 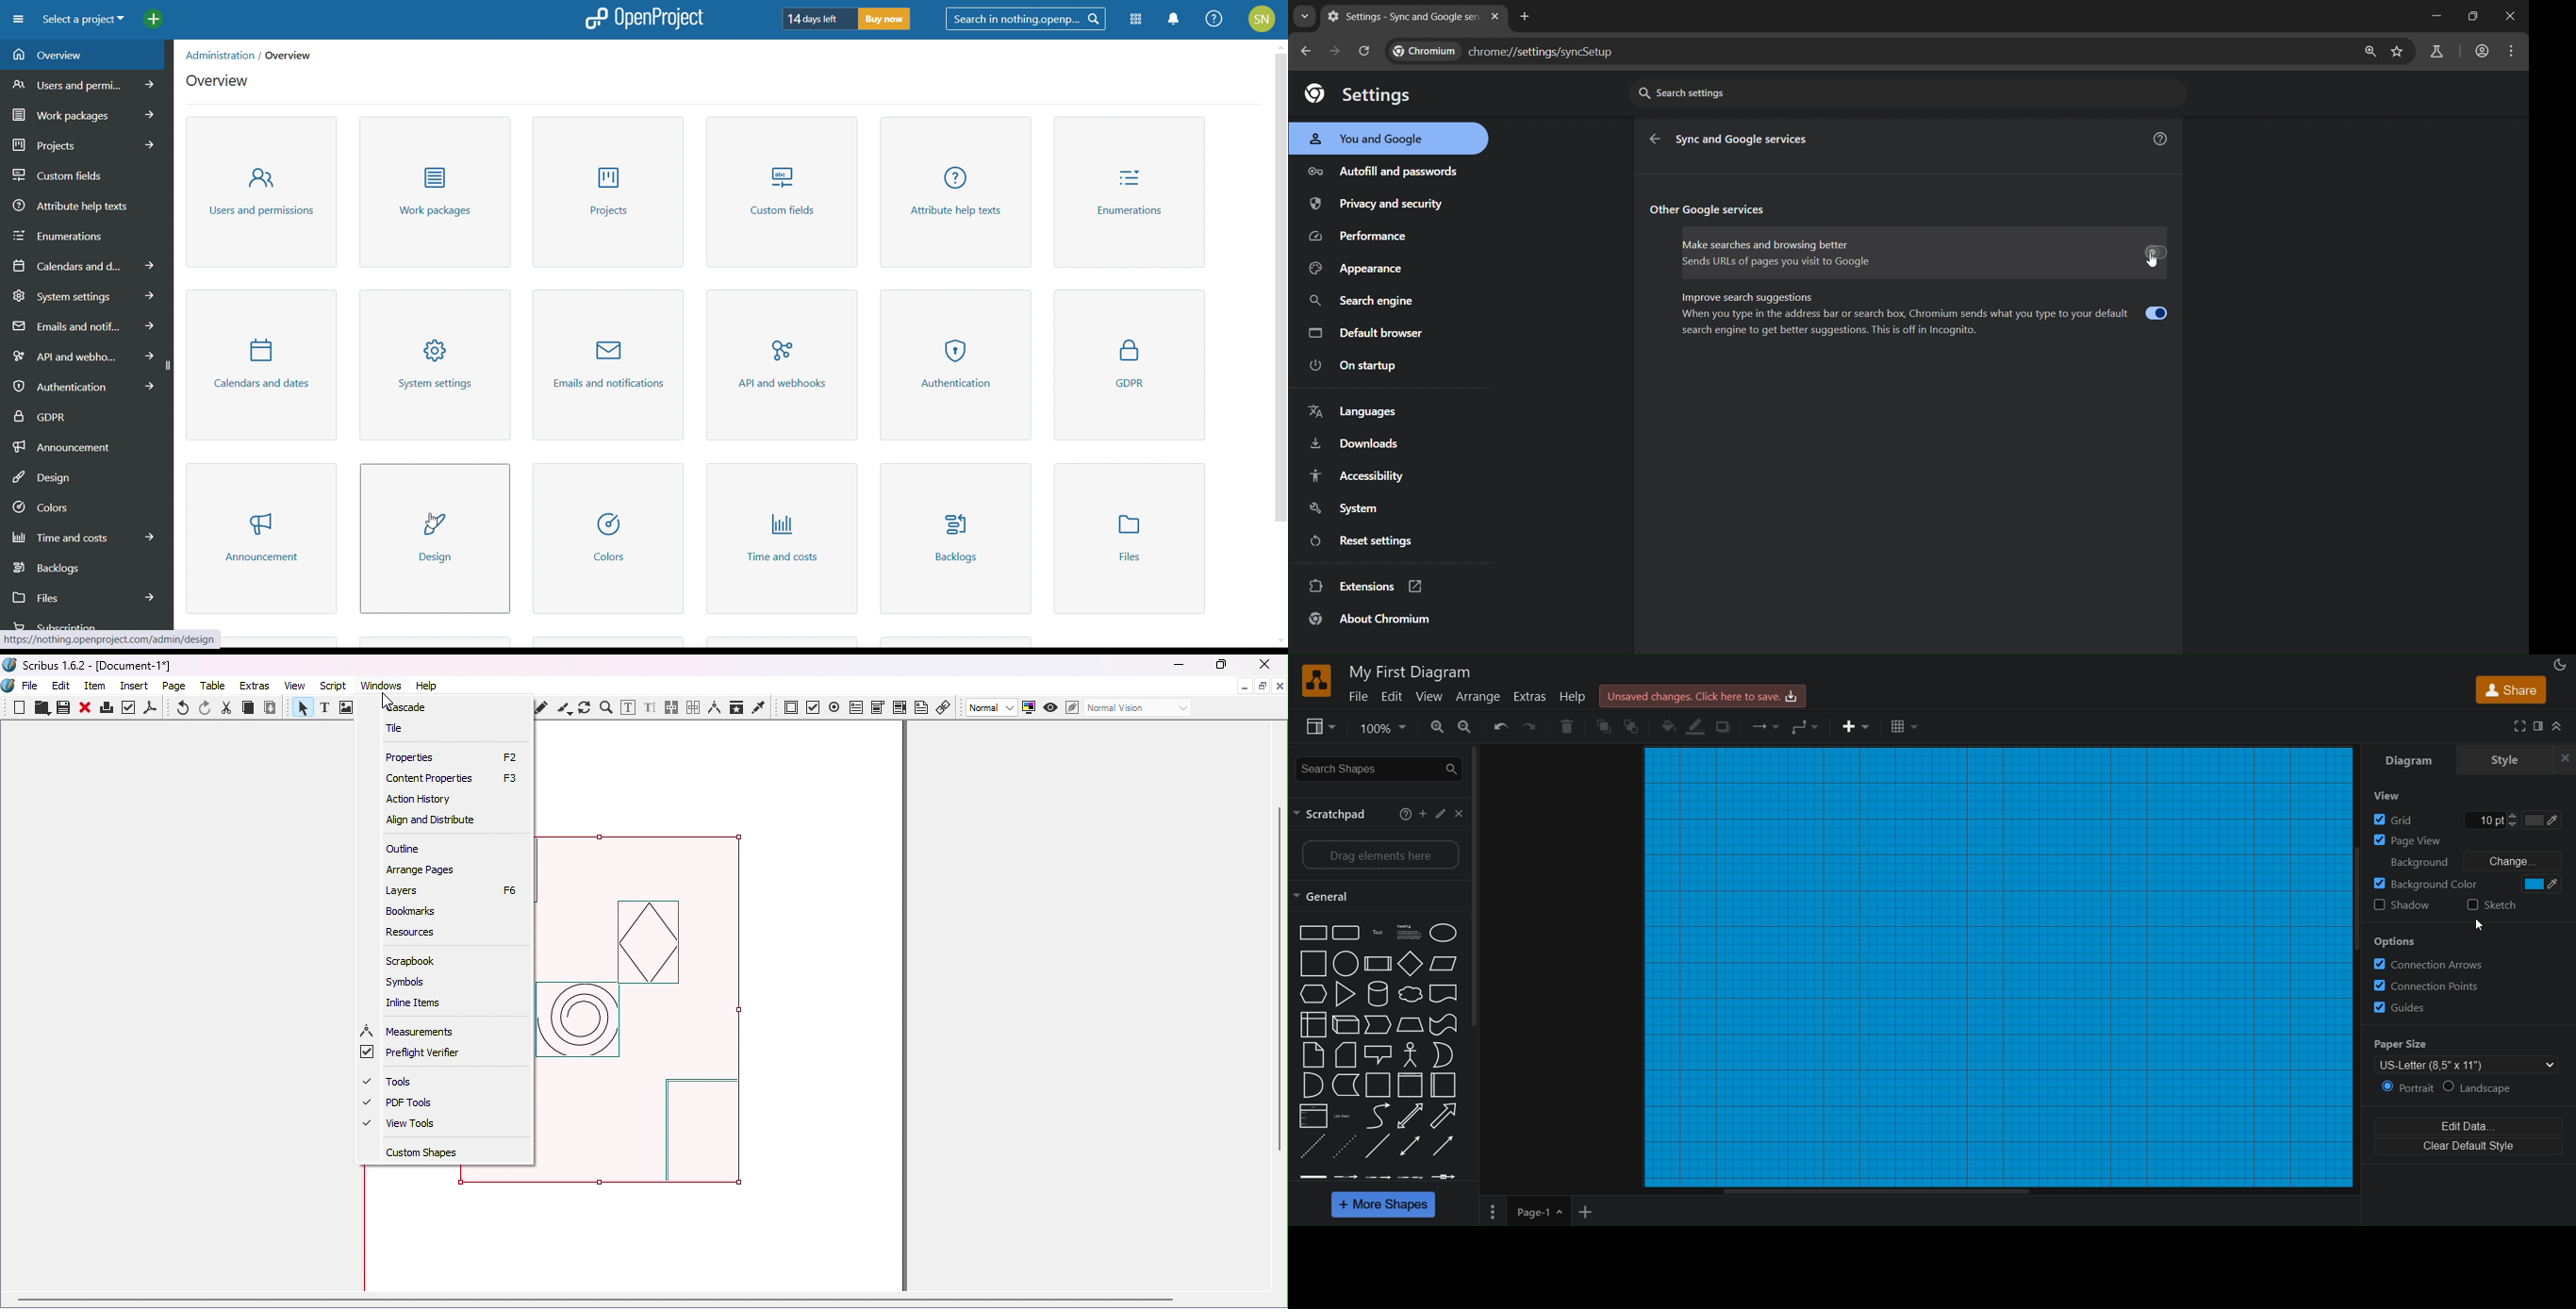 I want to click on Select the visual appearance of the display, so click(x=1137, y=708).